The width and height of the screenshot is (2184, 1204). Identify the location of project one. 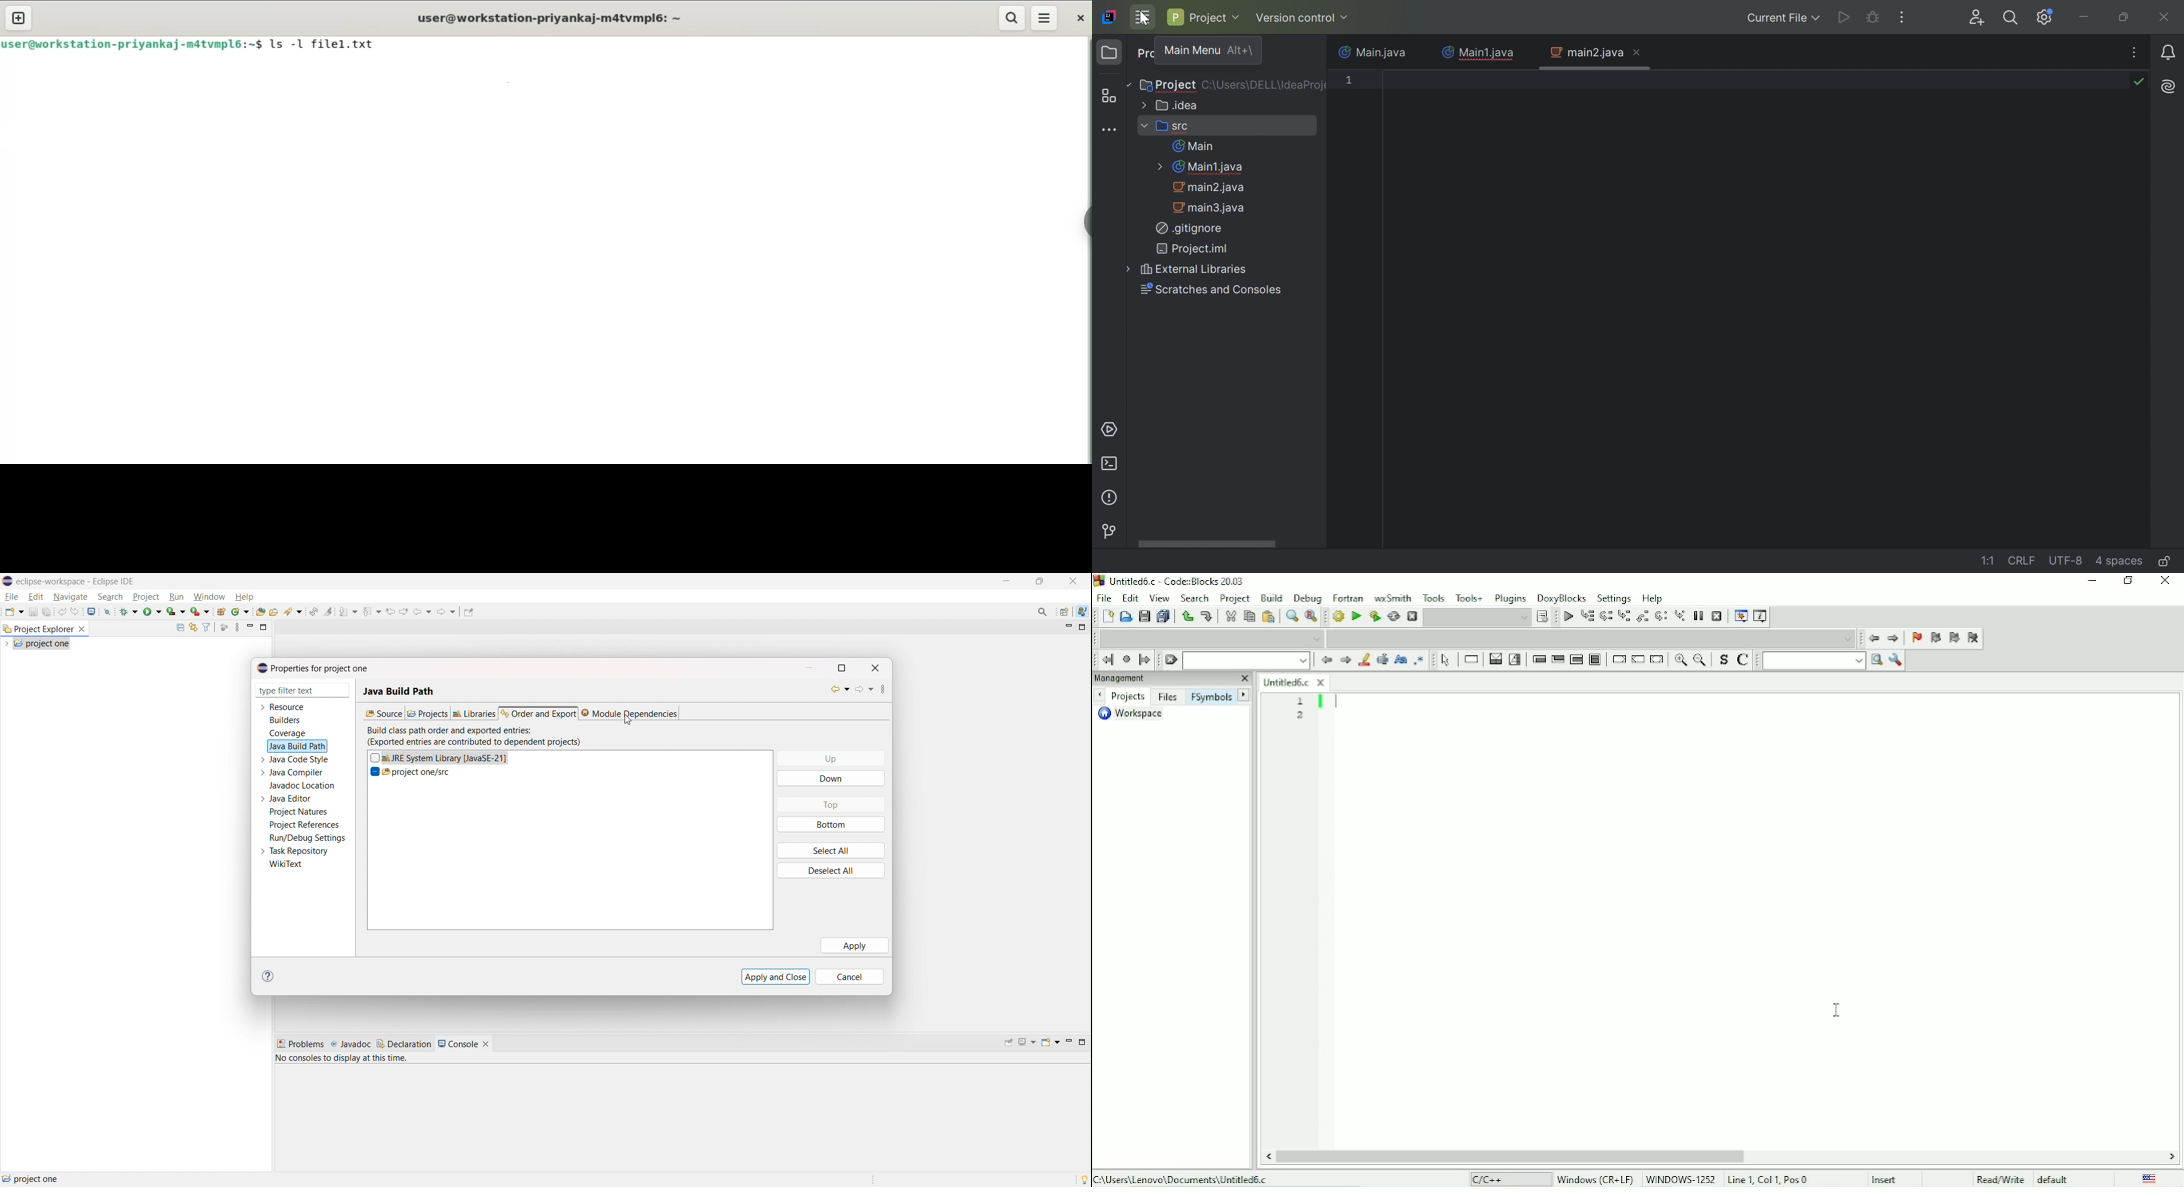
(31, 1178).